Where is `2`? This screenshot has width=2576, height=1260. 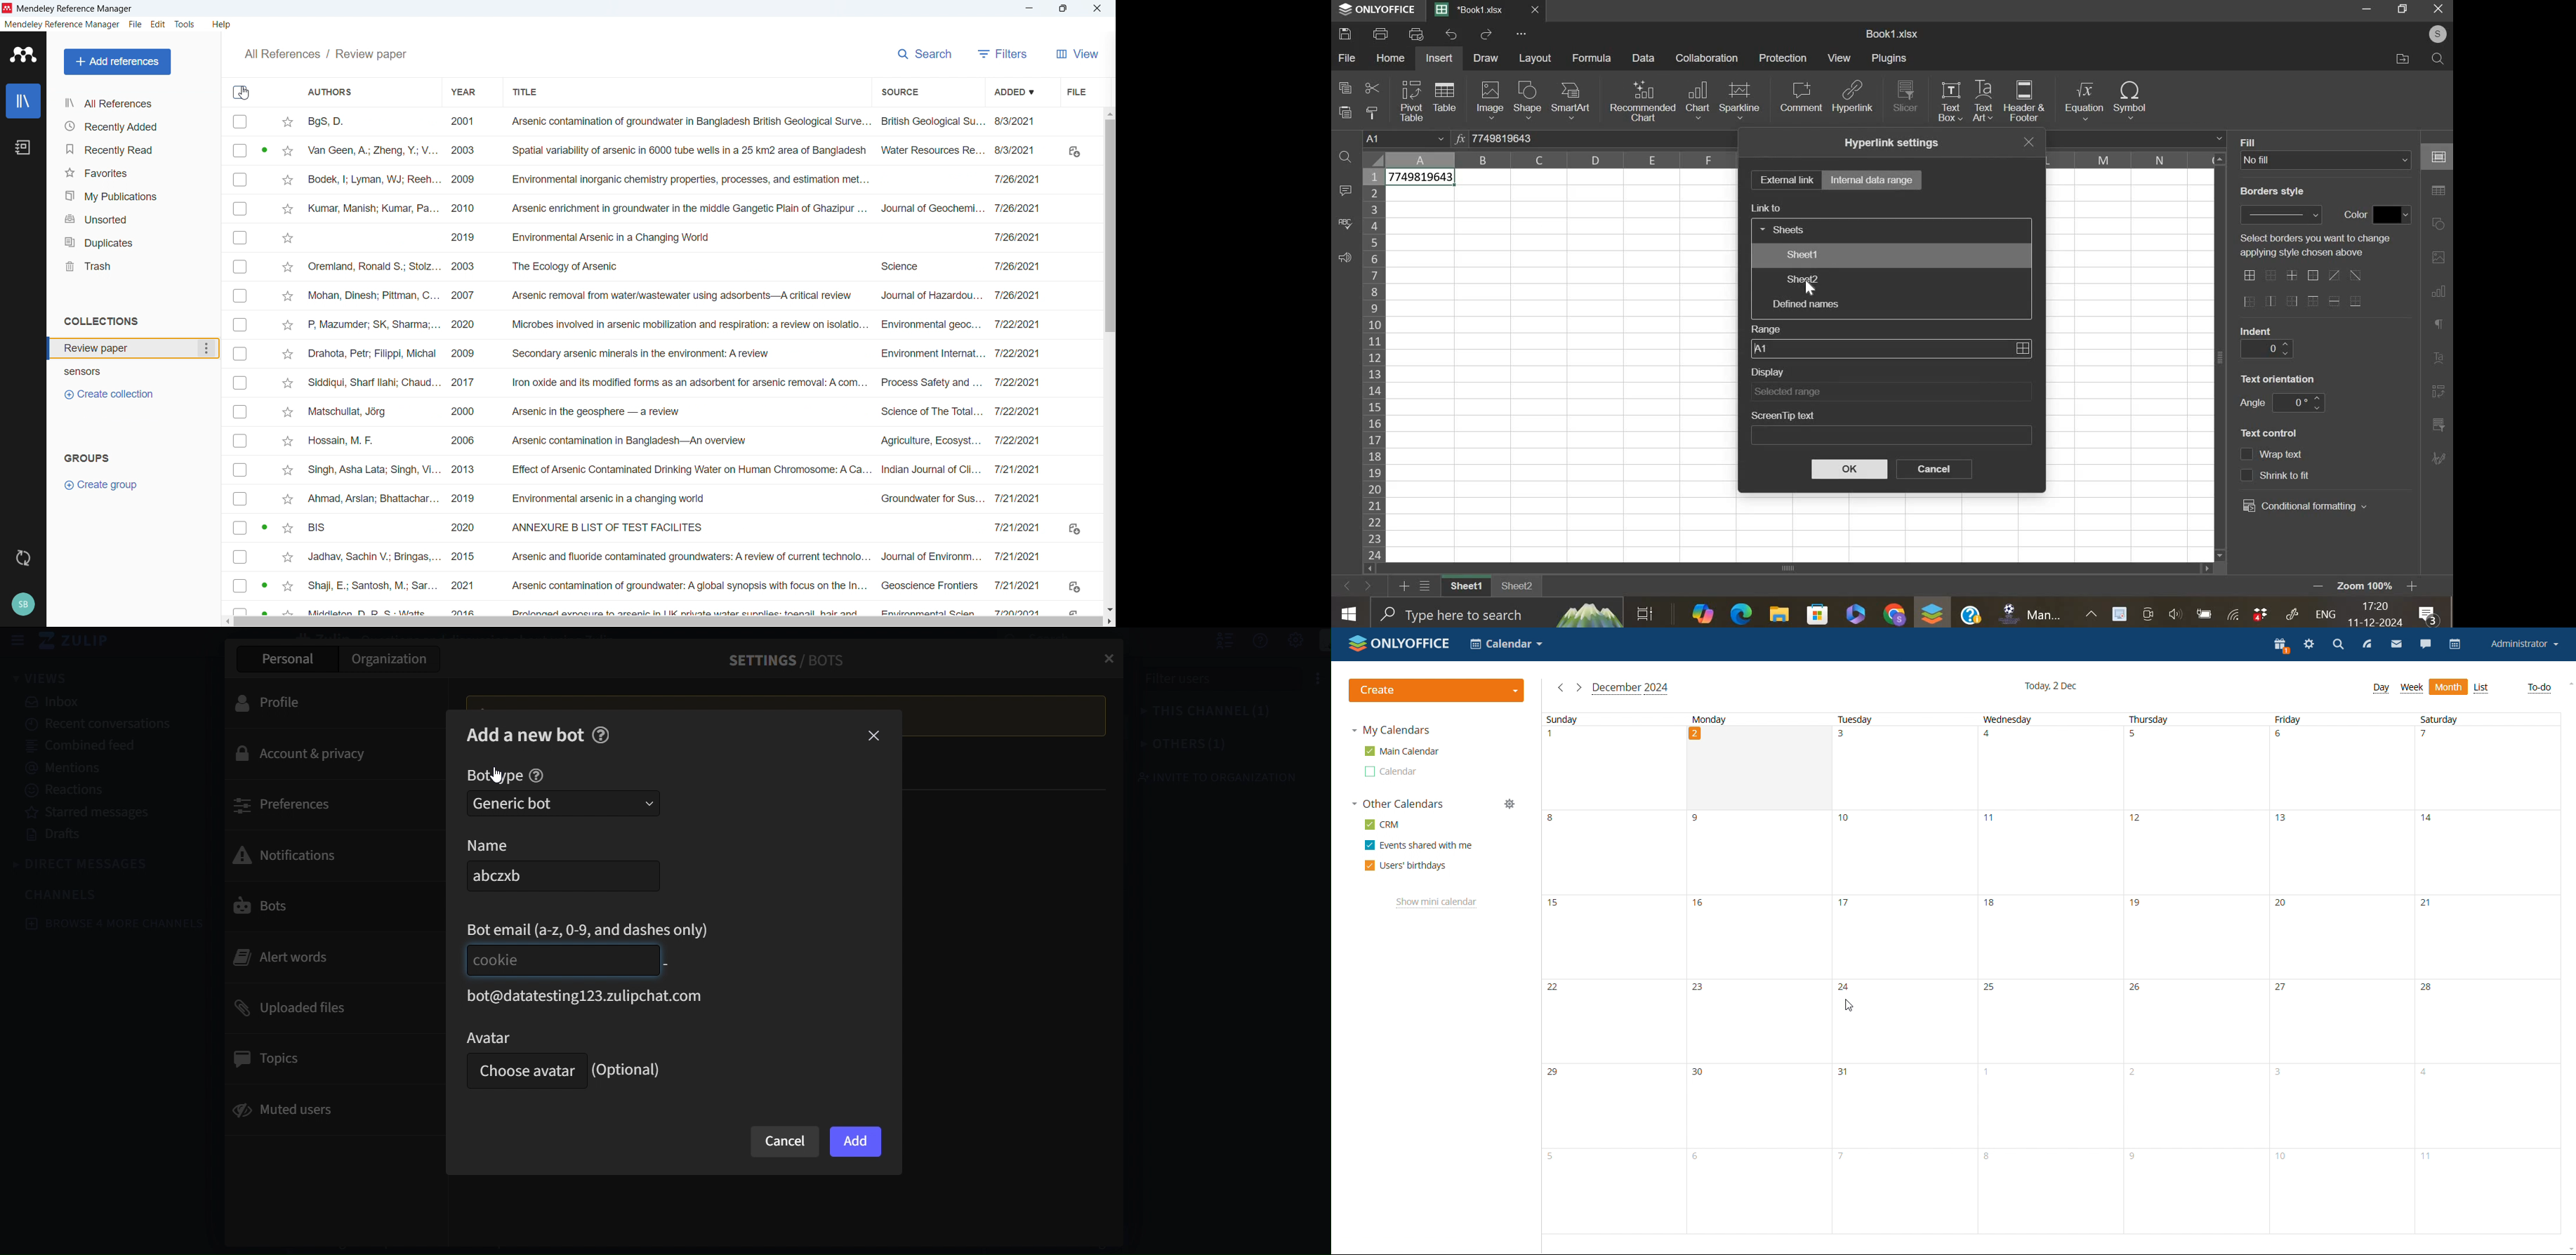 2 is located at coordinates (2133, 1074).